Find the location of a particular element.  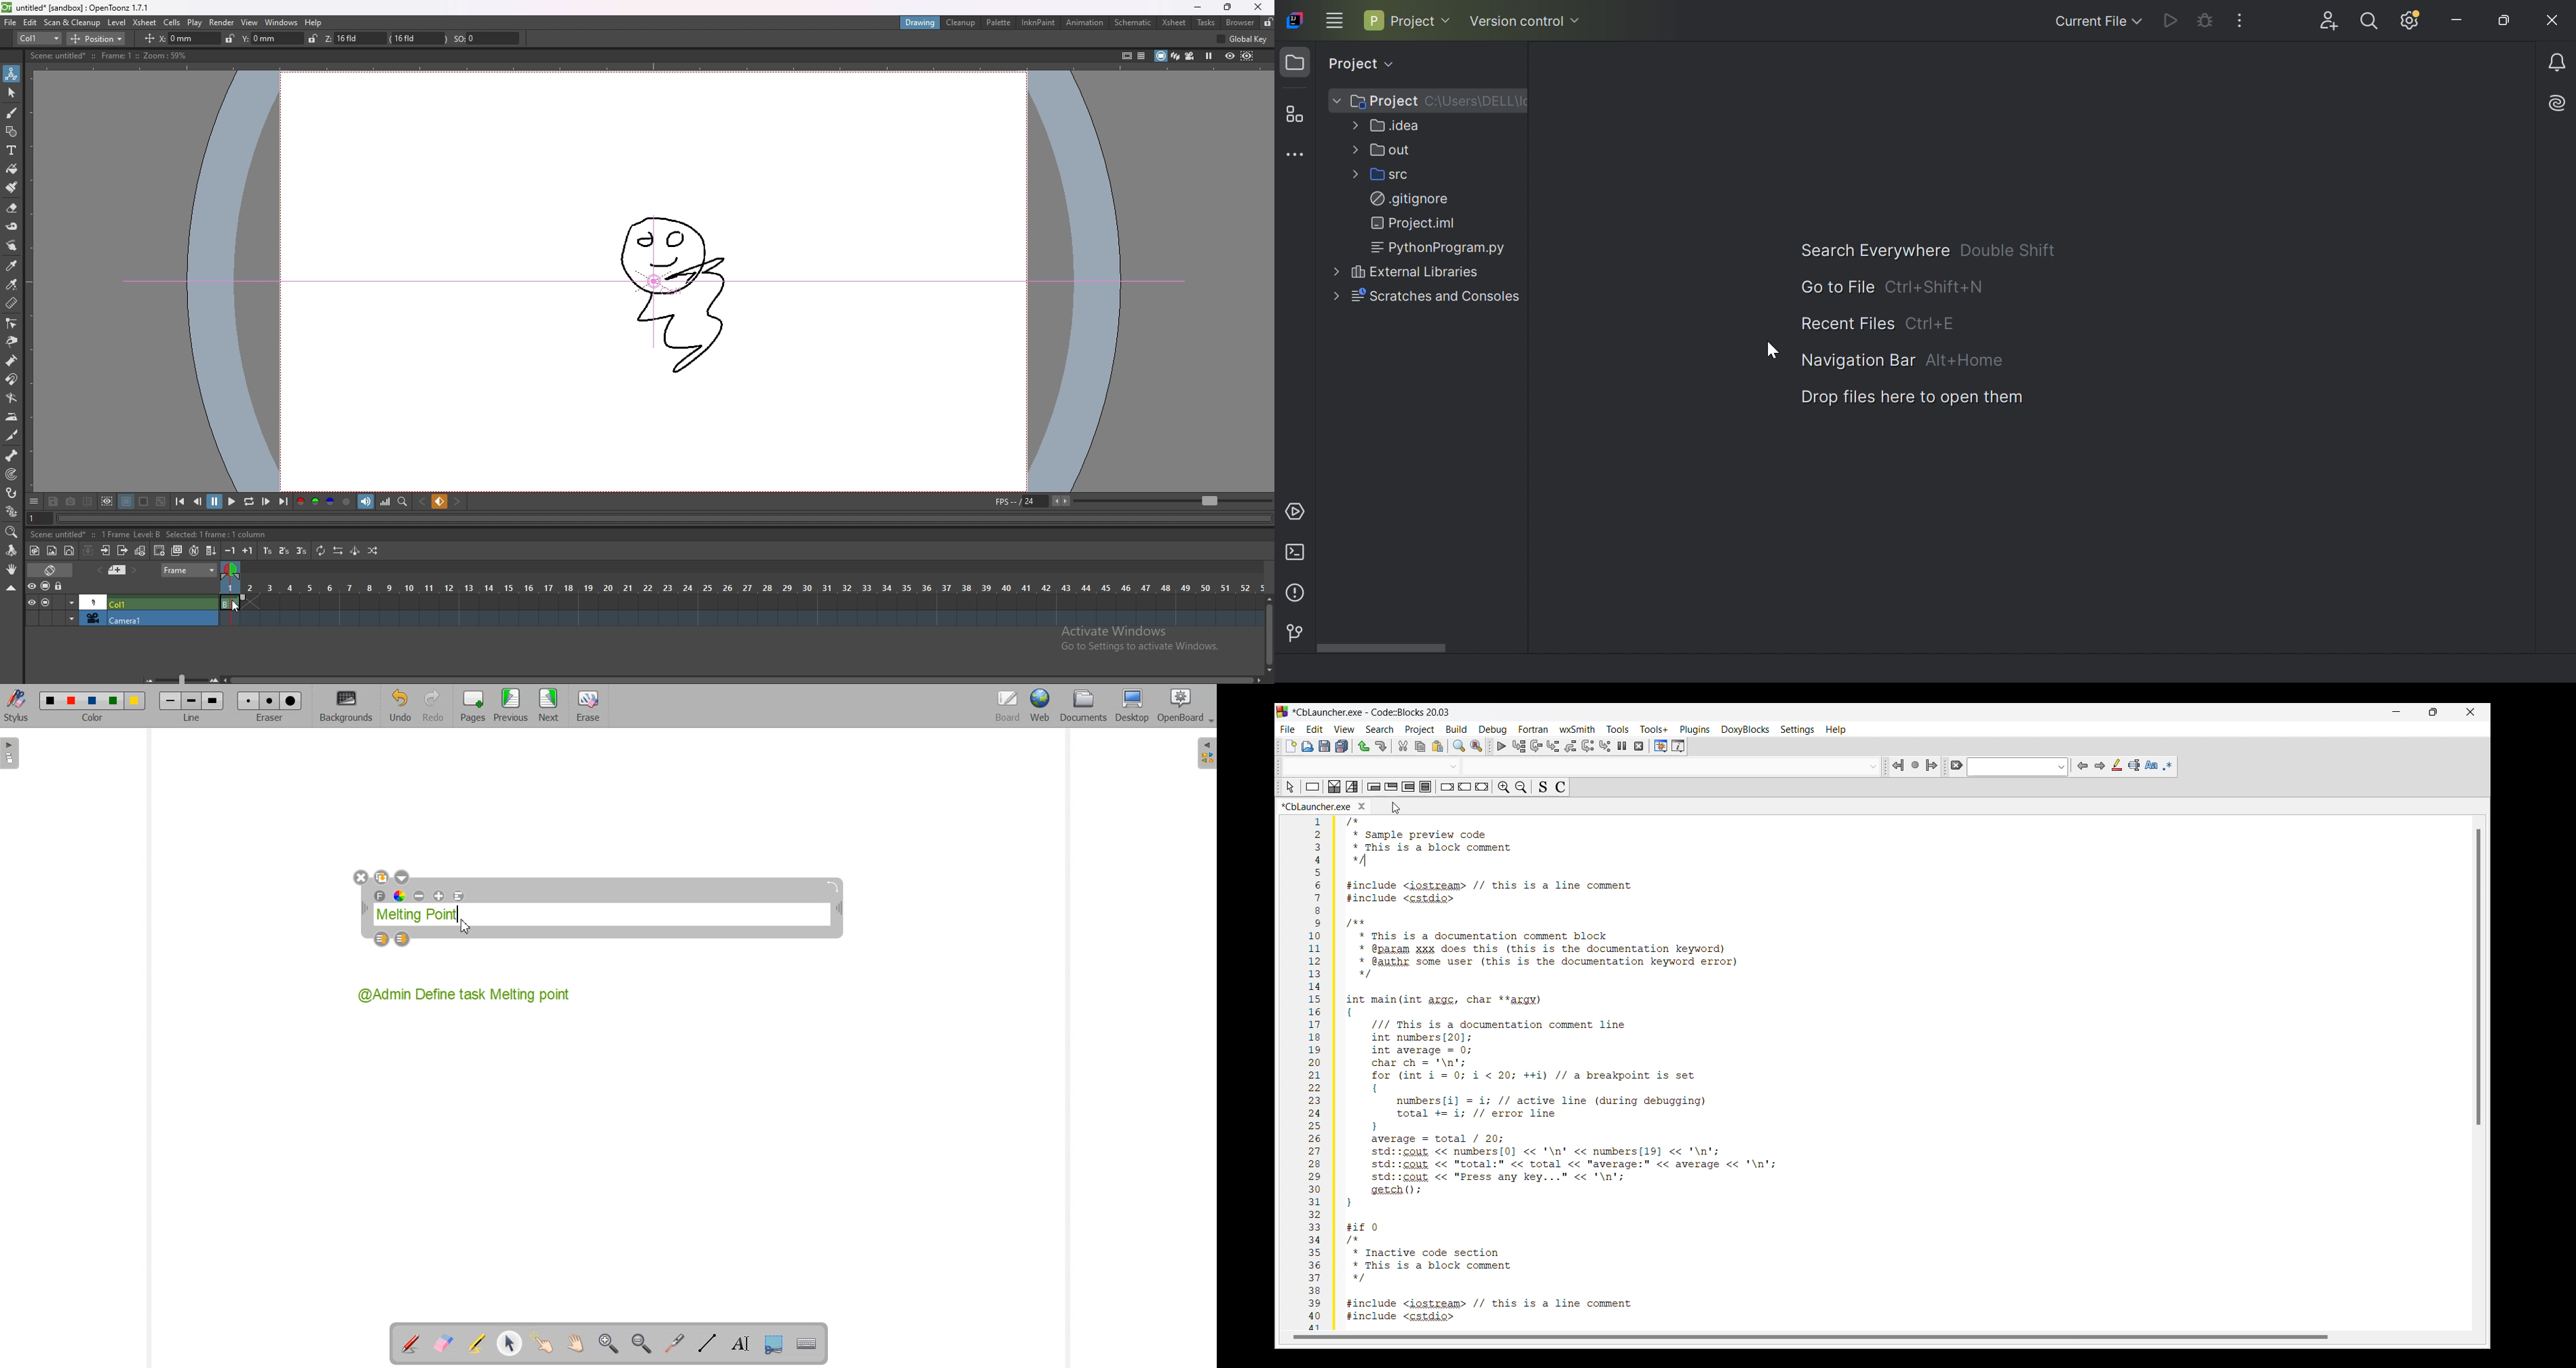

Next line is located at coordinates (1536, 746).